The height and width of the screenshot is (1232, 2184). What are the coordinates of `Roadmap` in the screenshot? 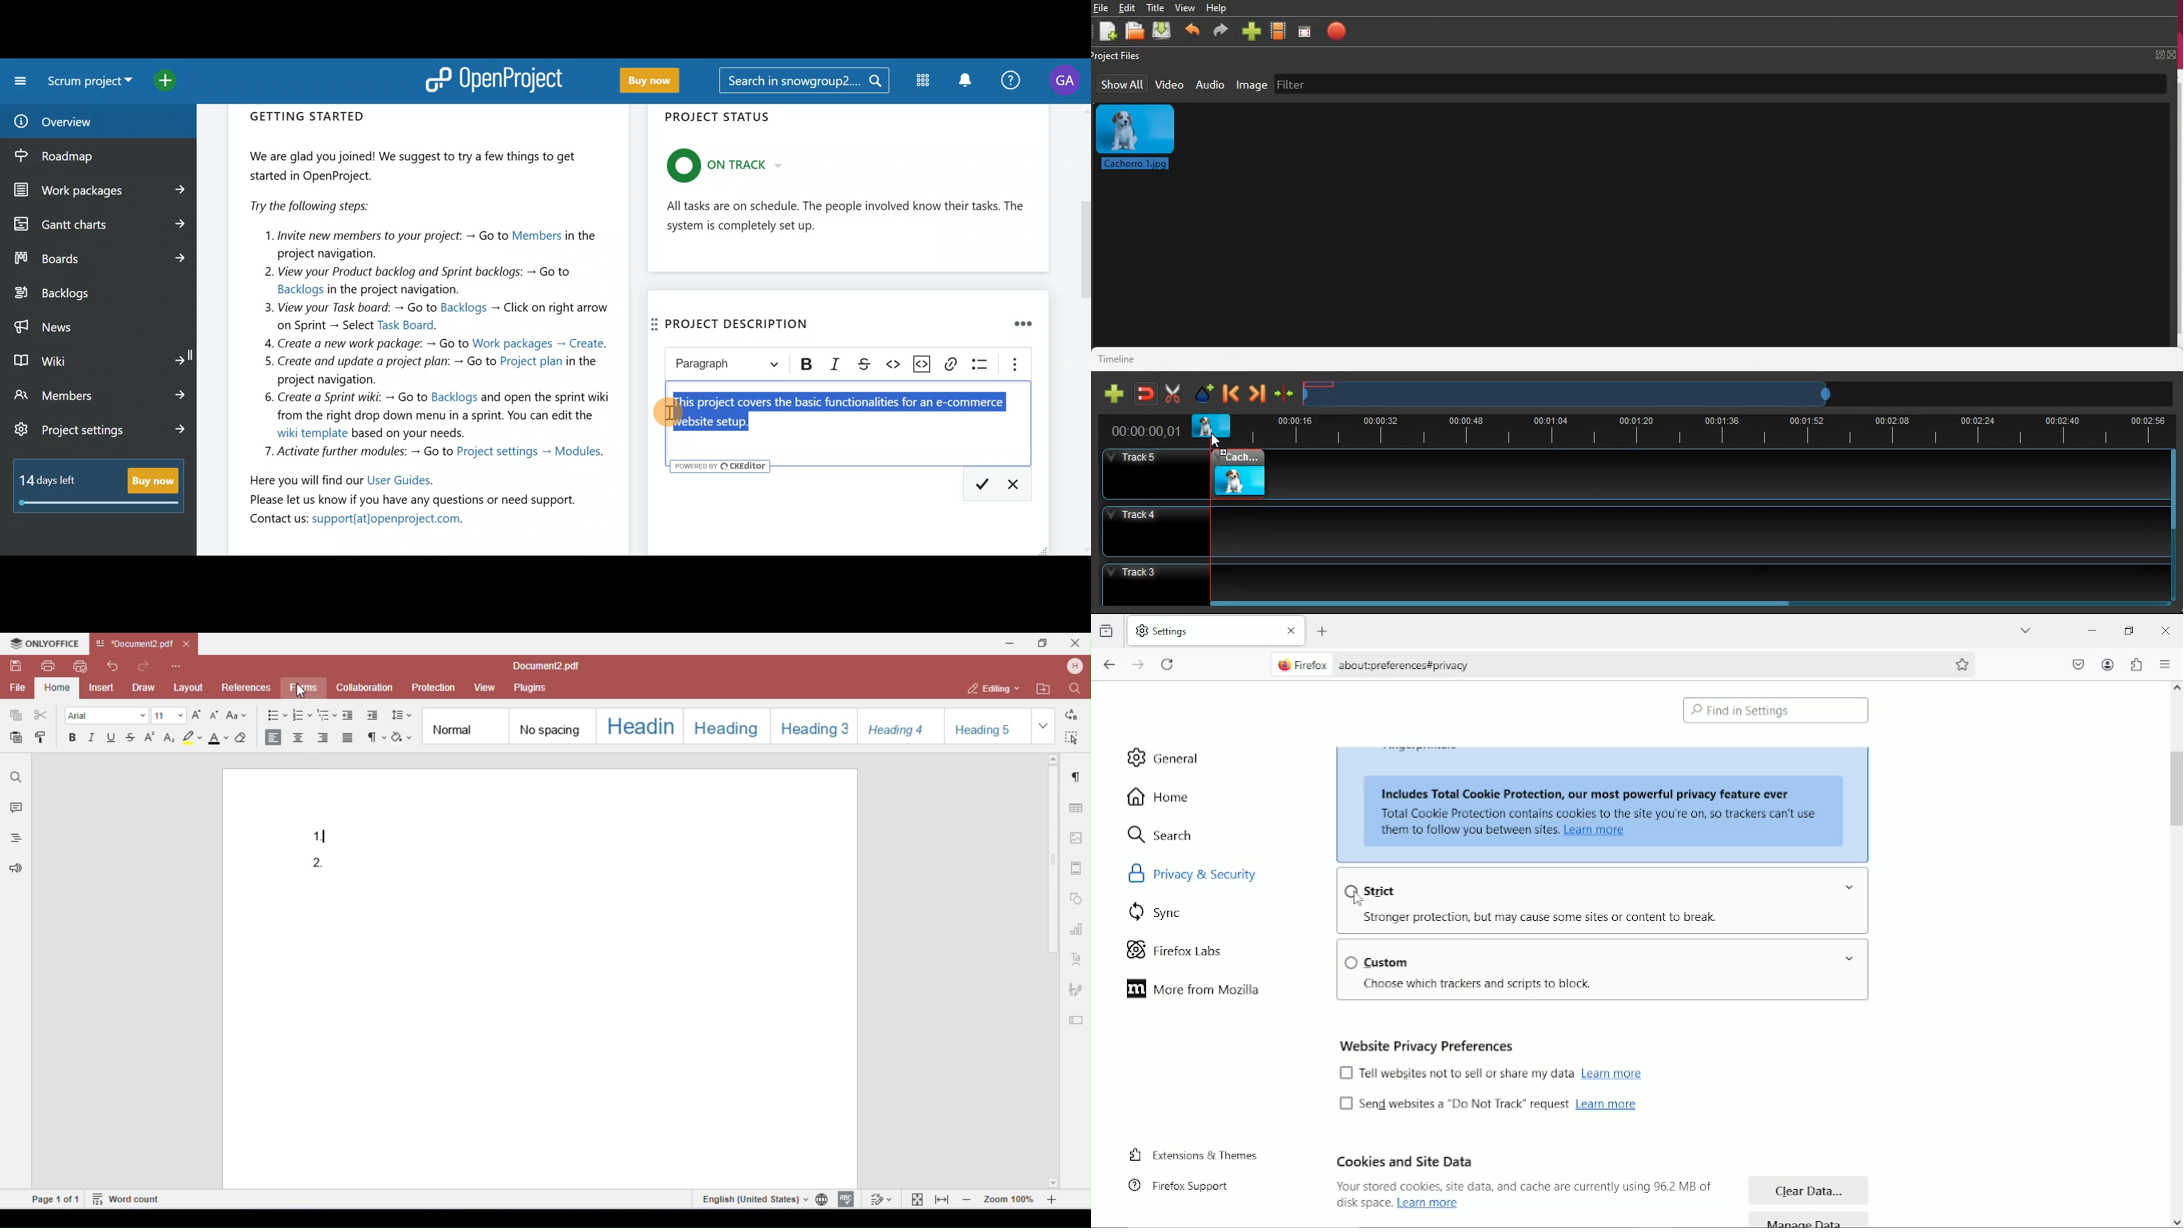 It's located at (78, 156).